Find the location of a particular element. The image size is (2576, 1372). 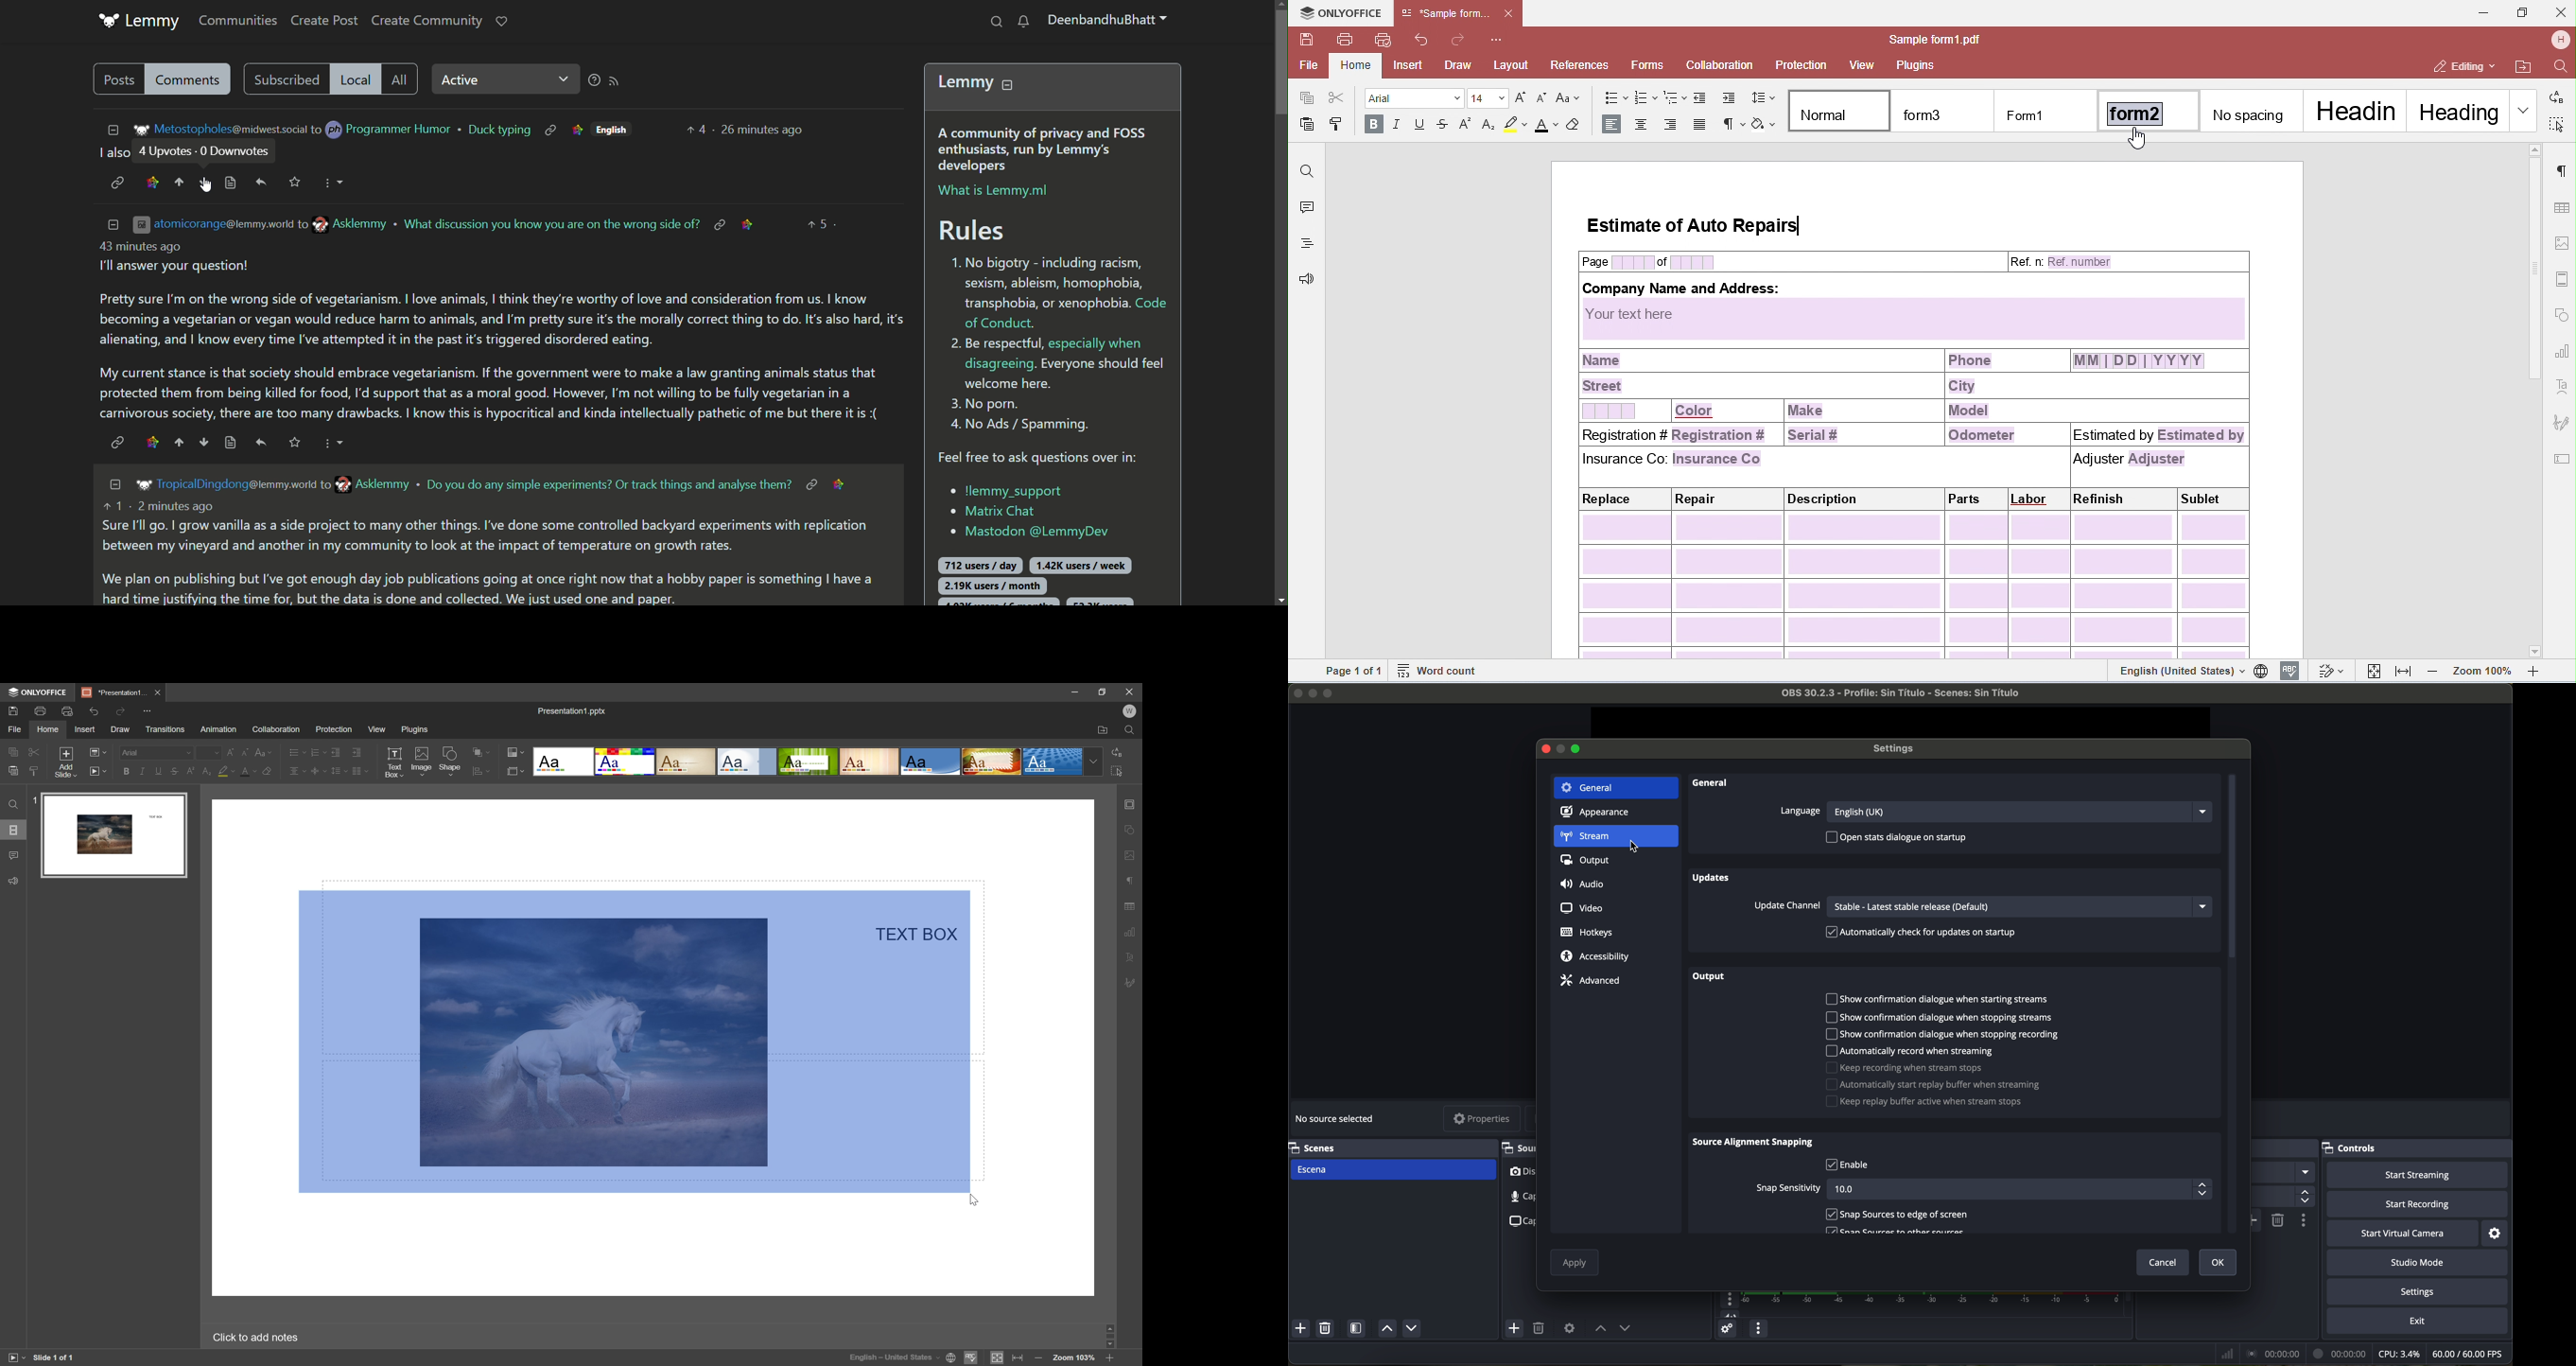

source alignment snapping is located at coordinates (1757, 1141).